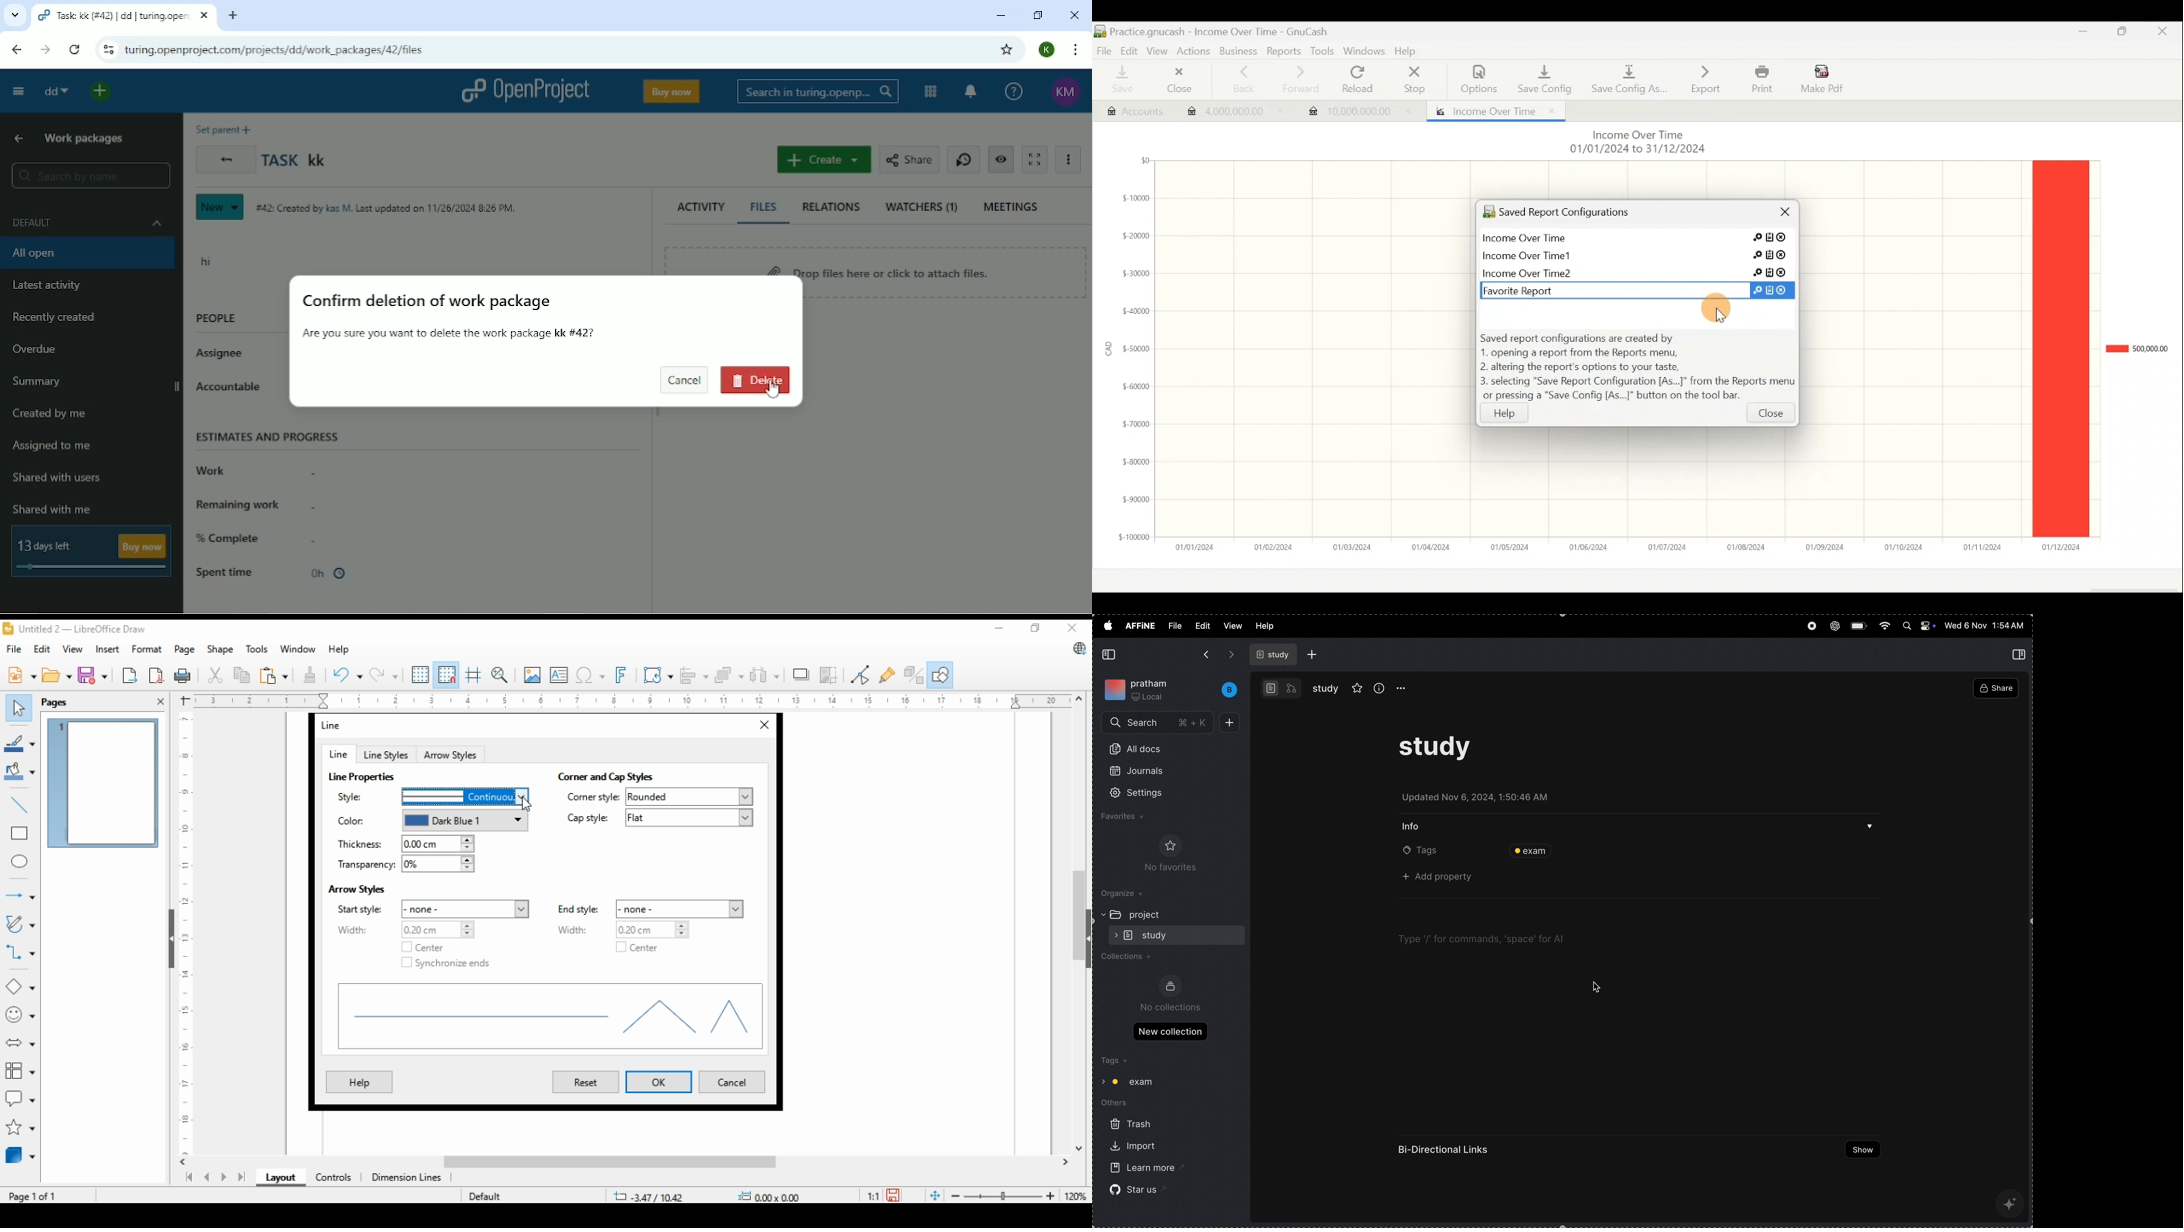 This screenshot has width=2184, height=1232. What do you see at coordinates (87, 223) in the screenshot?
I see `Default` at bounding box center [87, 223].